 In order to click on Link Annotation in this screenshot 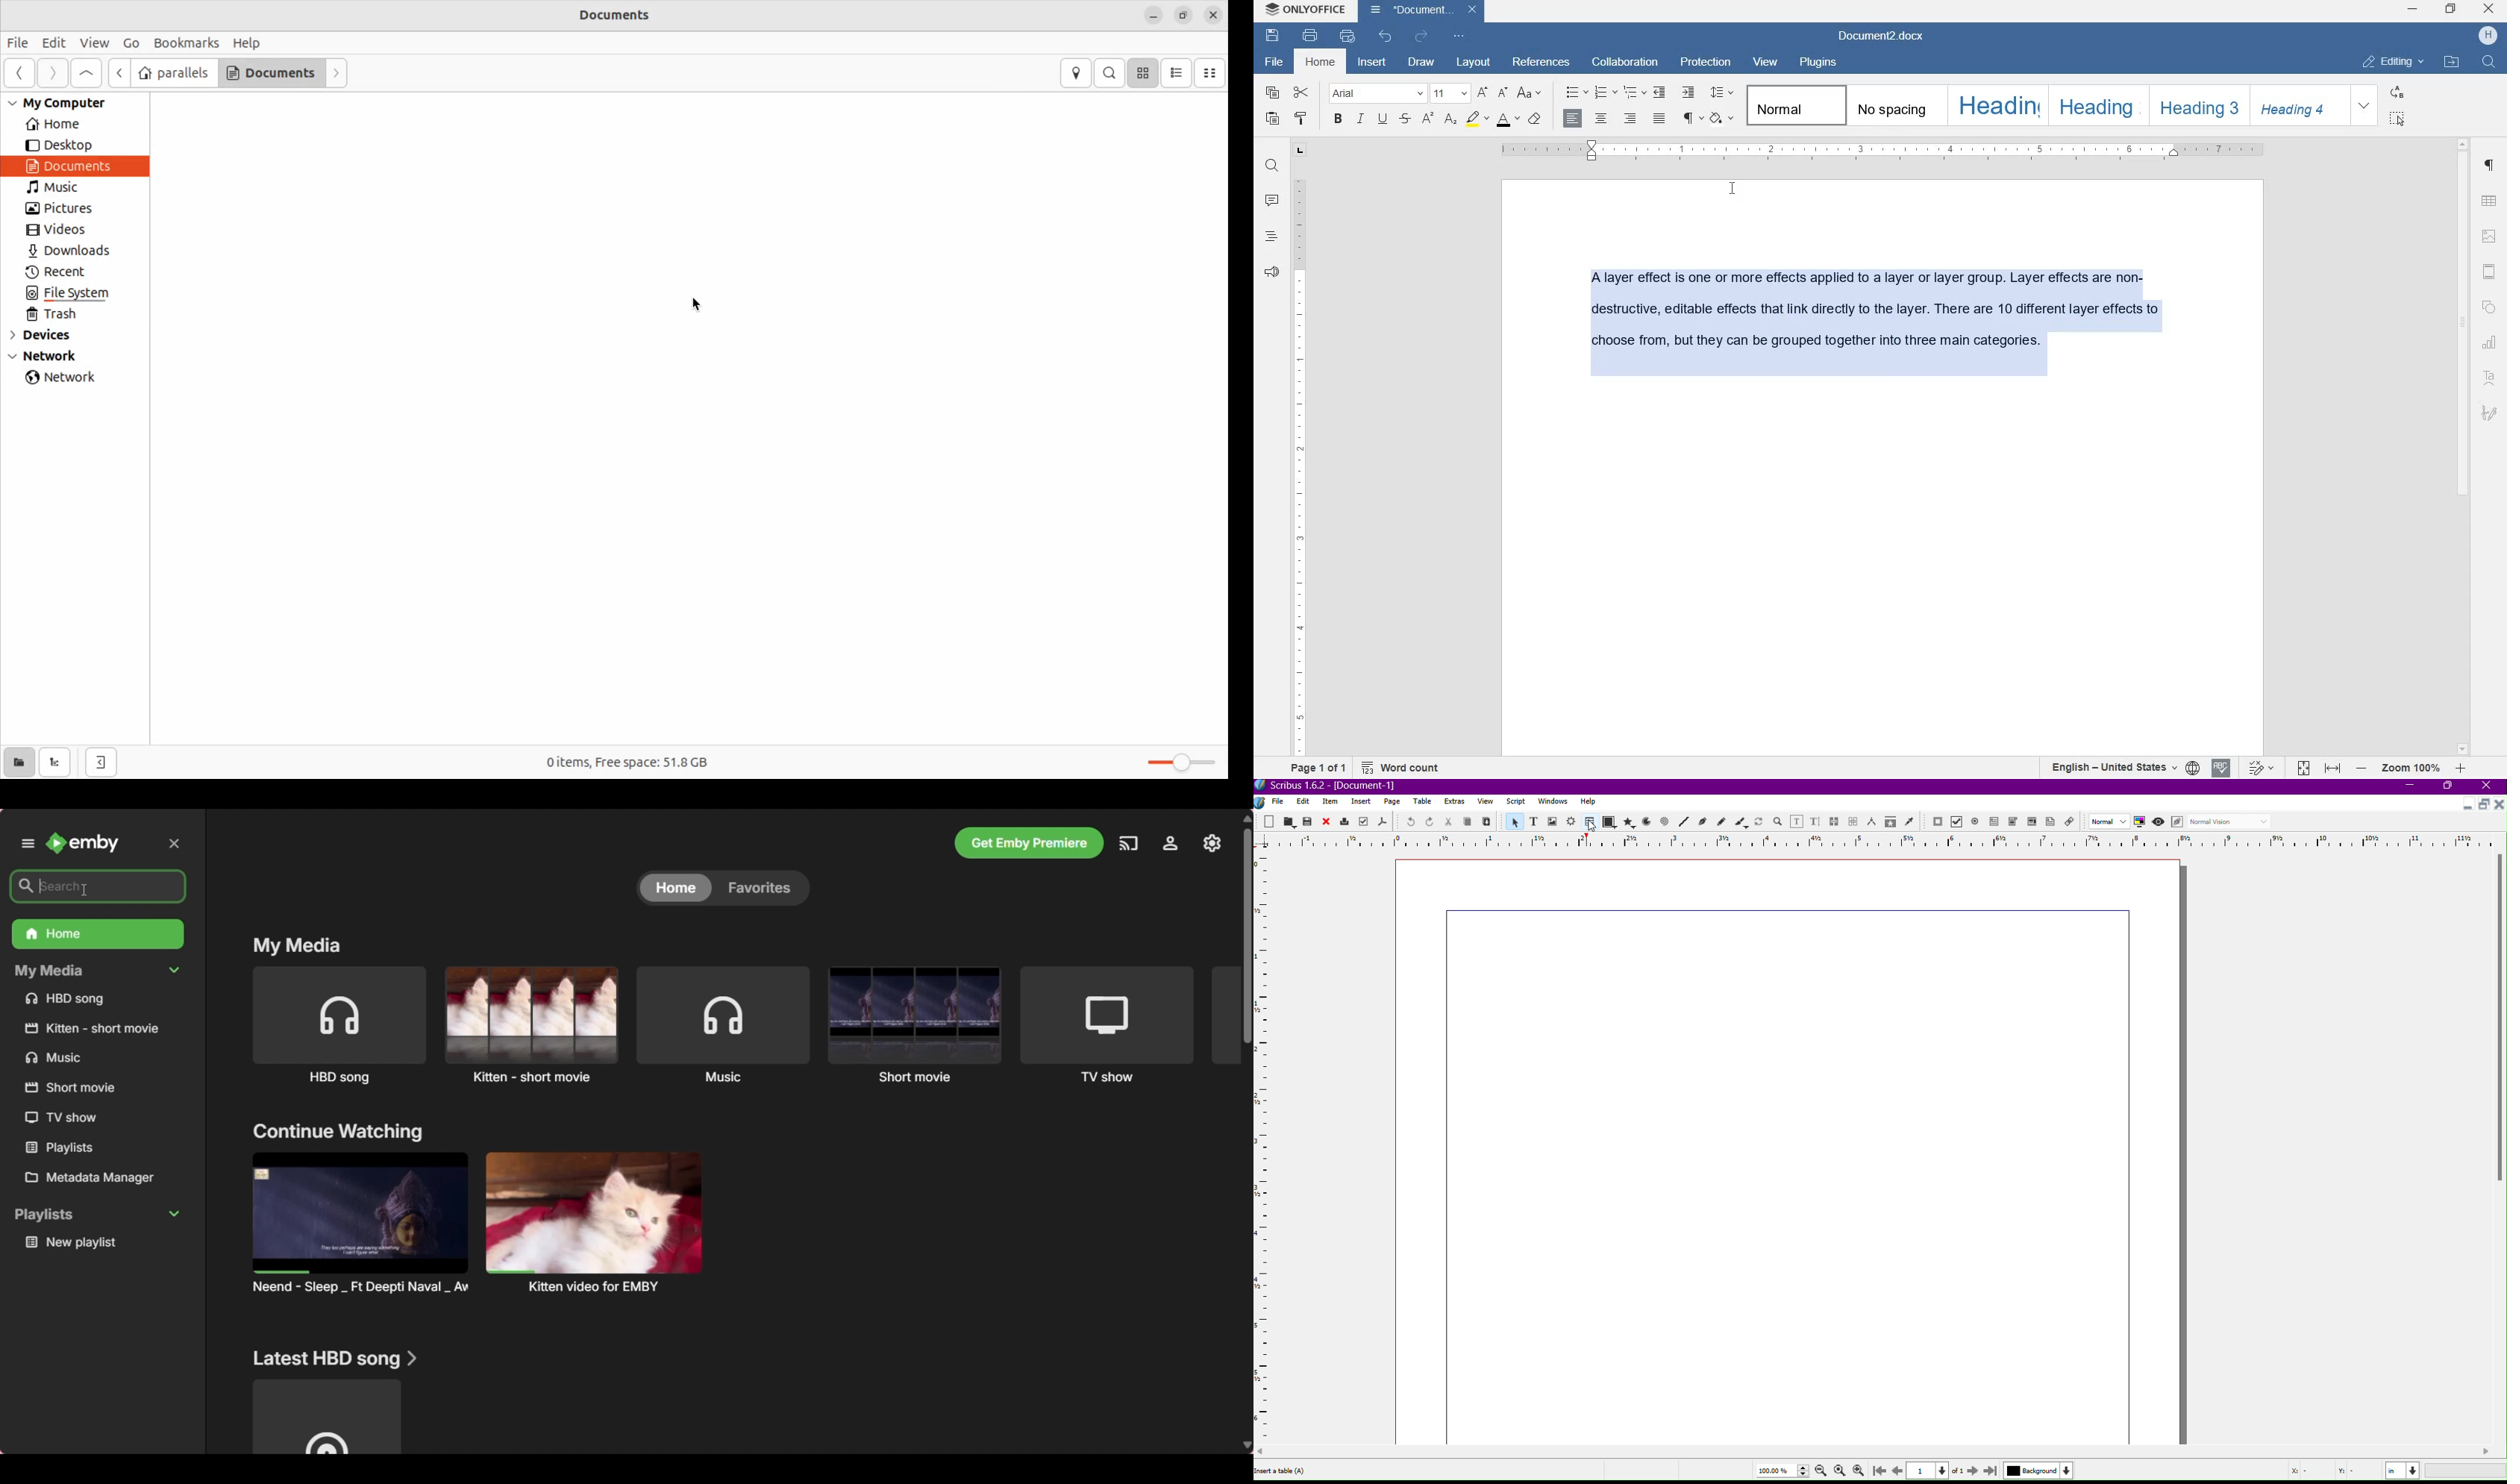, I will do `click(2073, 823)`.